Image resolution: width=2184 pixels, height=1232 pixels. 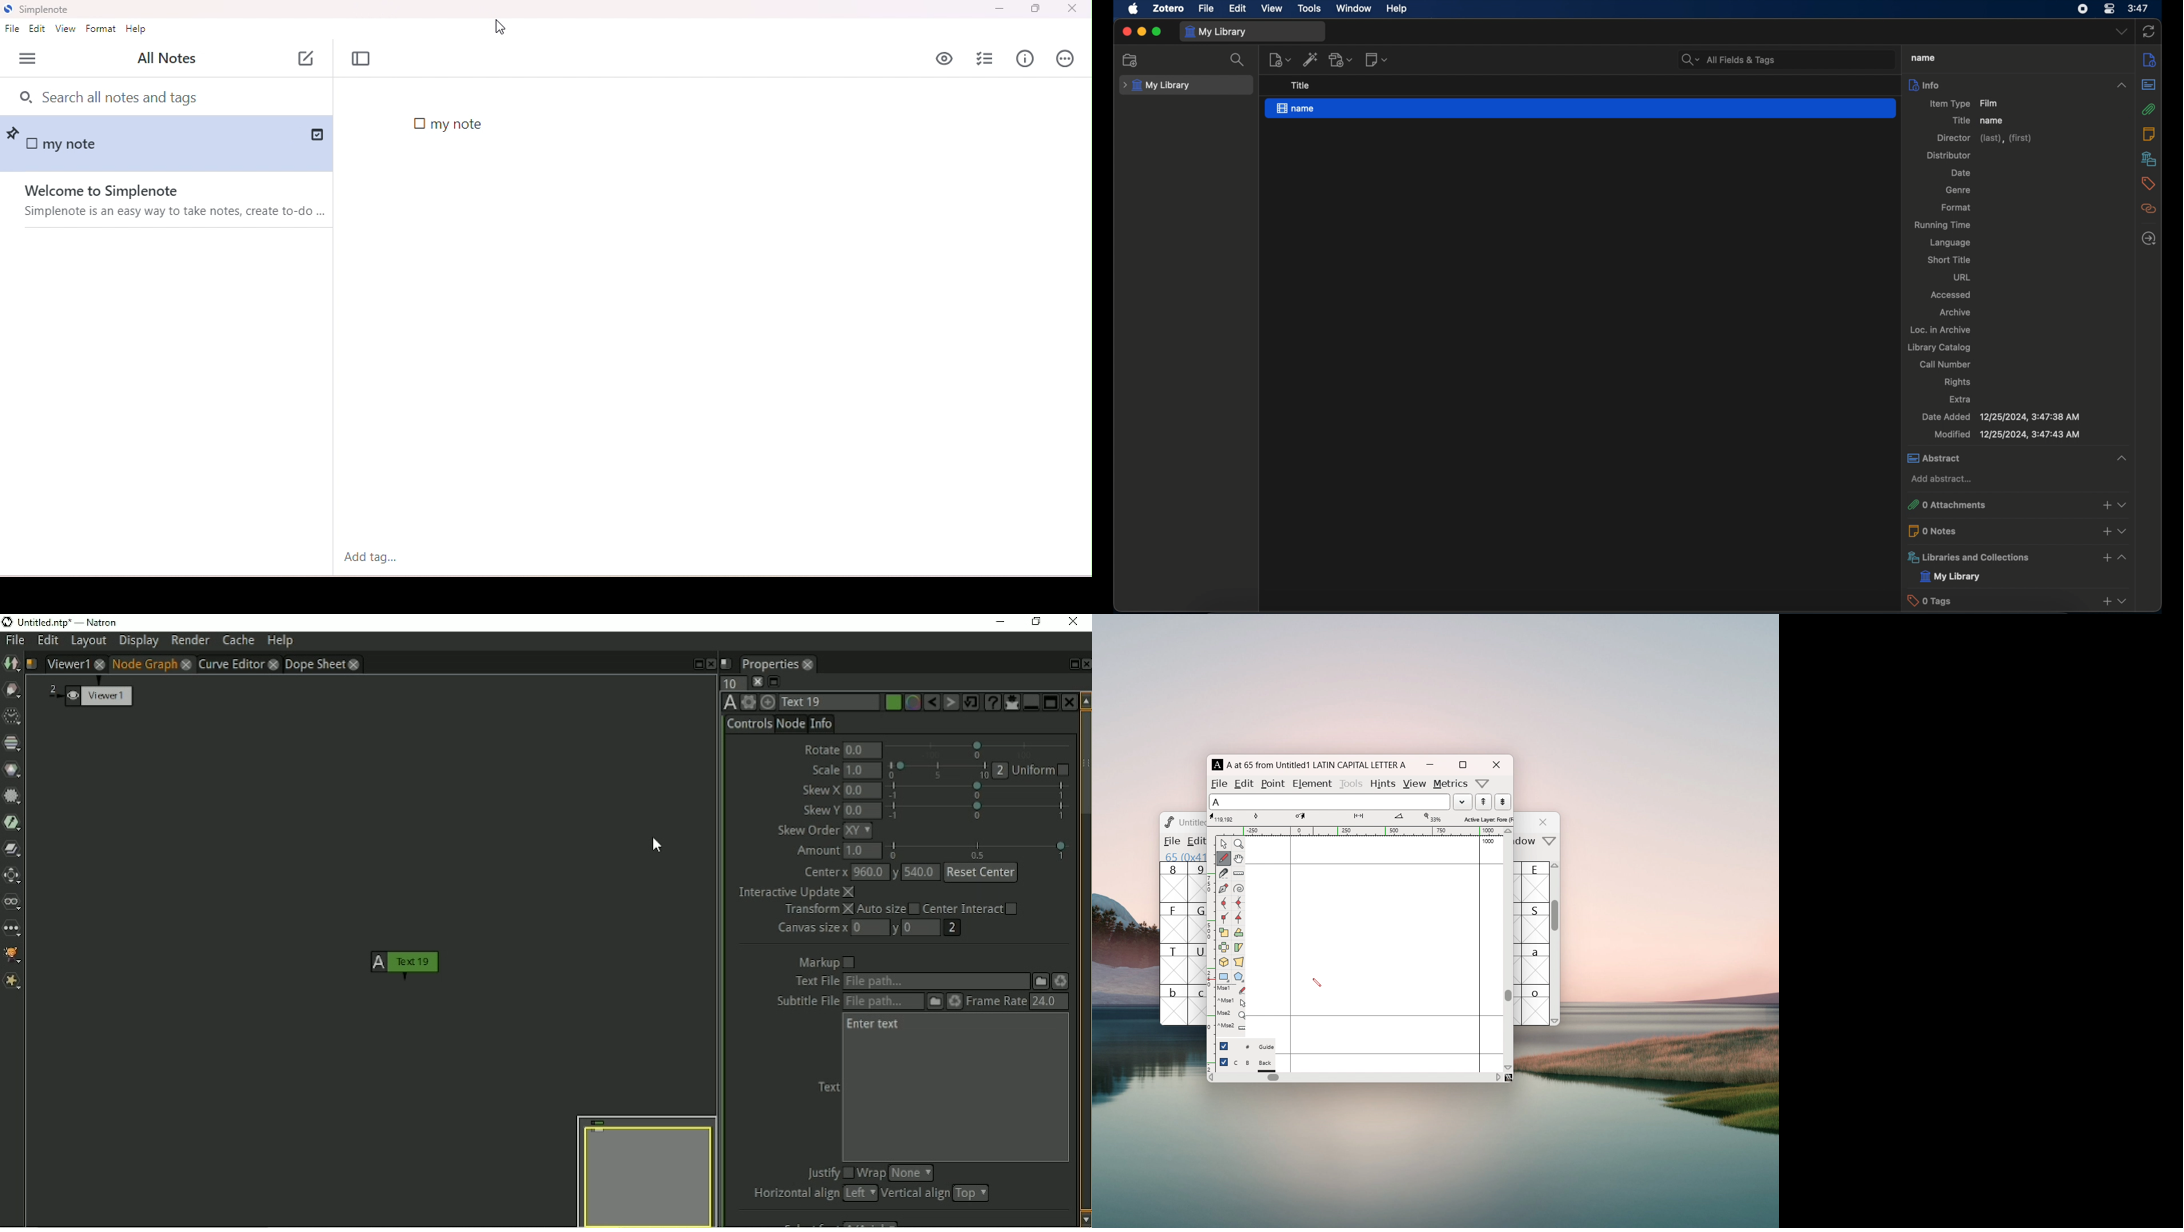 What do you see at coordinates (1942, 348) in the screenshot?
I see `library catalog` at bounding box center [1942, 348].